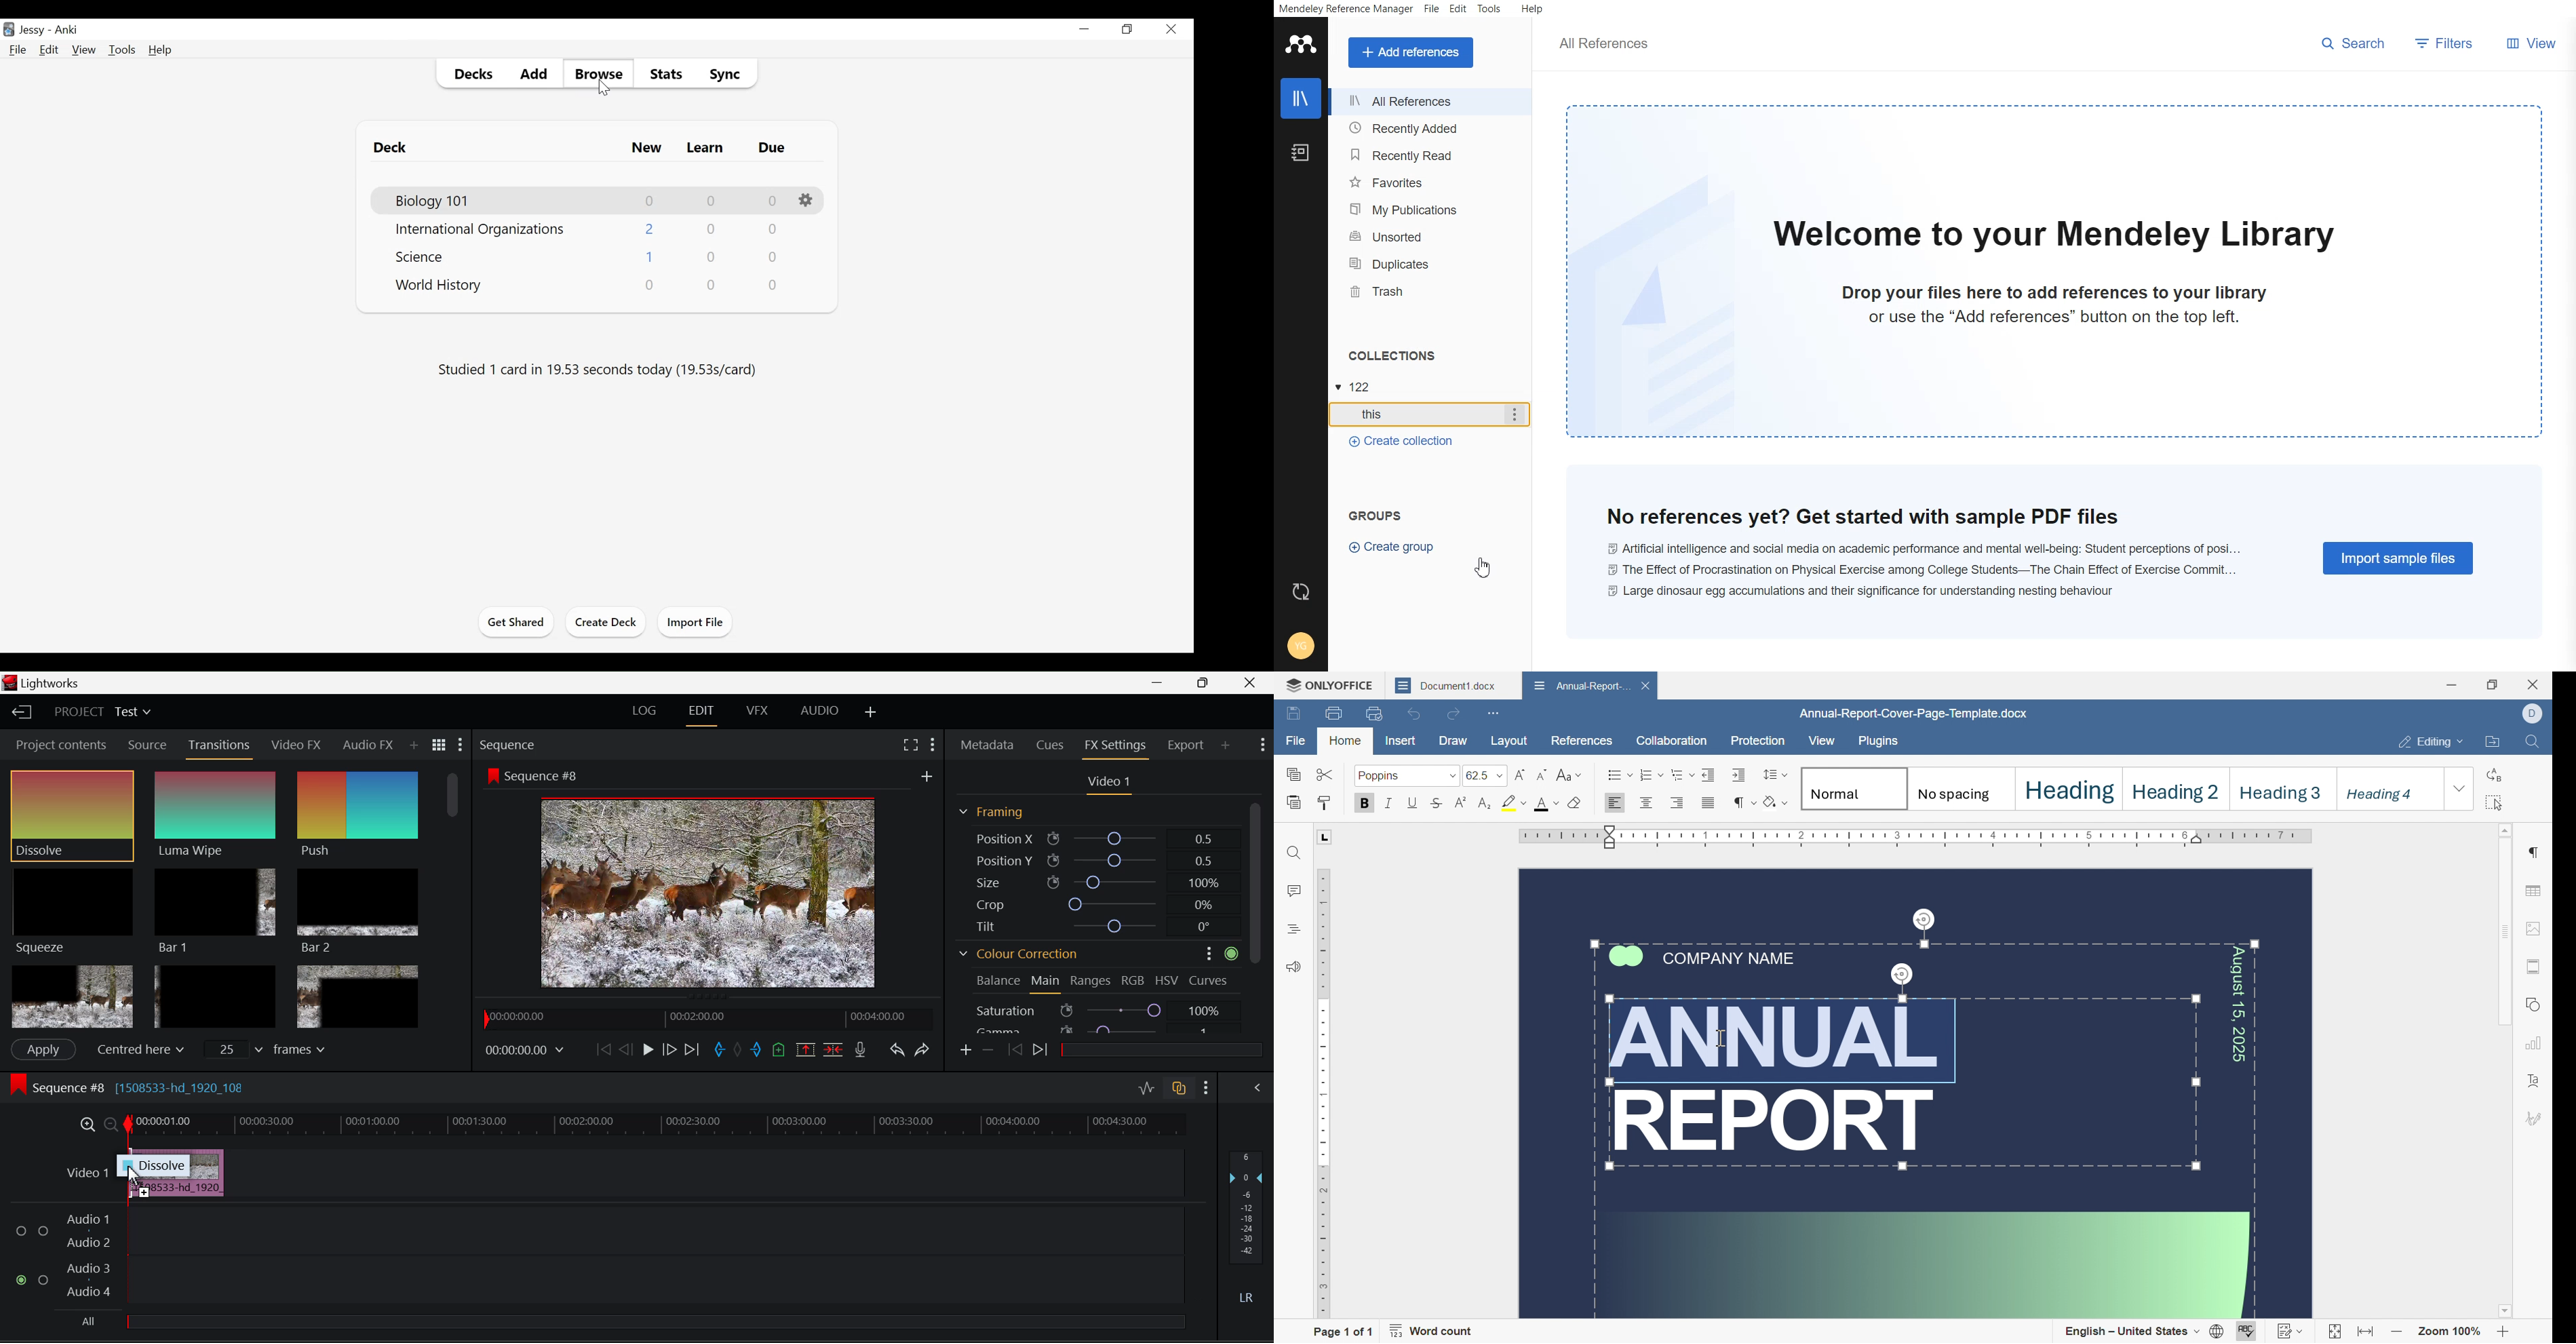  Describe the element at coordinates (2351, 41) in the screenshot. I see `search` at that location.